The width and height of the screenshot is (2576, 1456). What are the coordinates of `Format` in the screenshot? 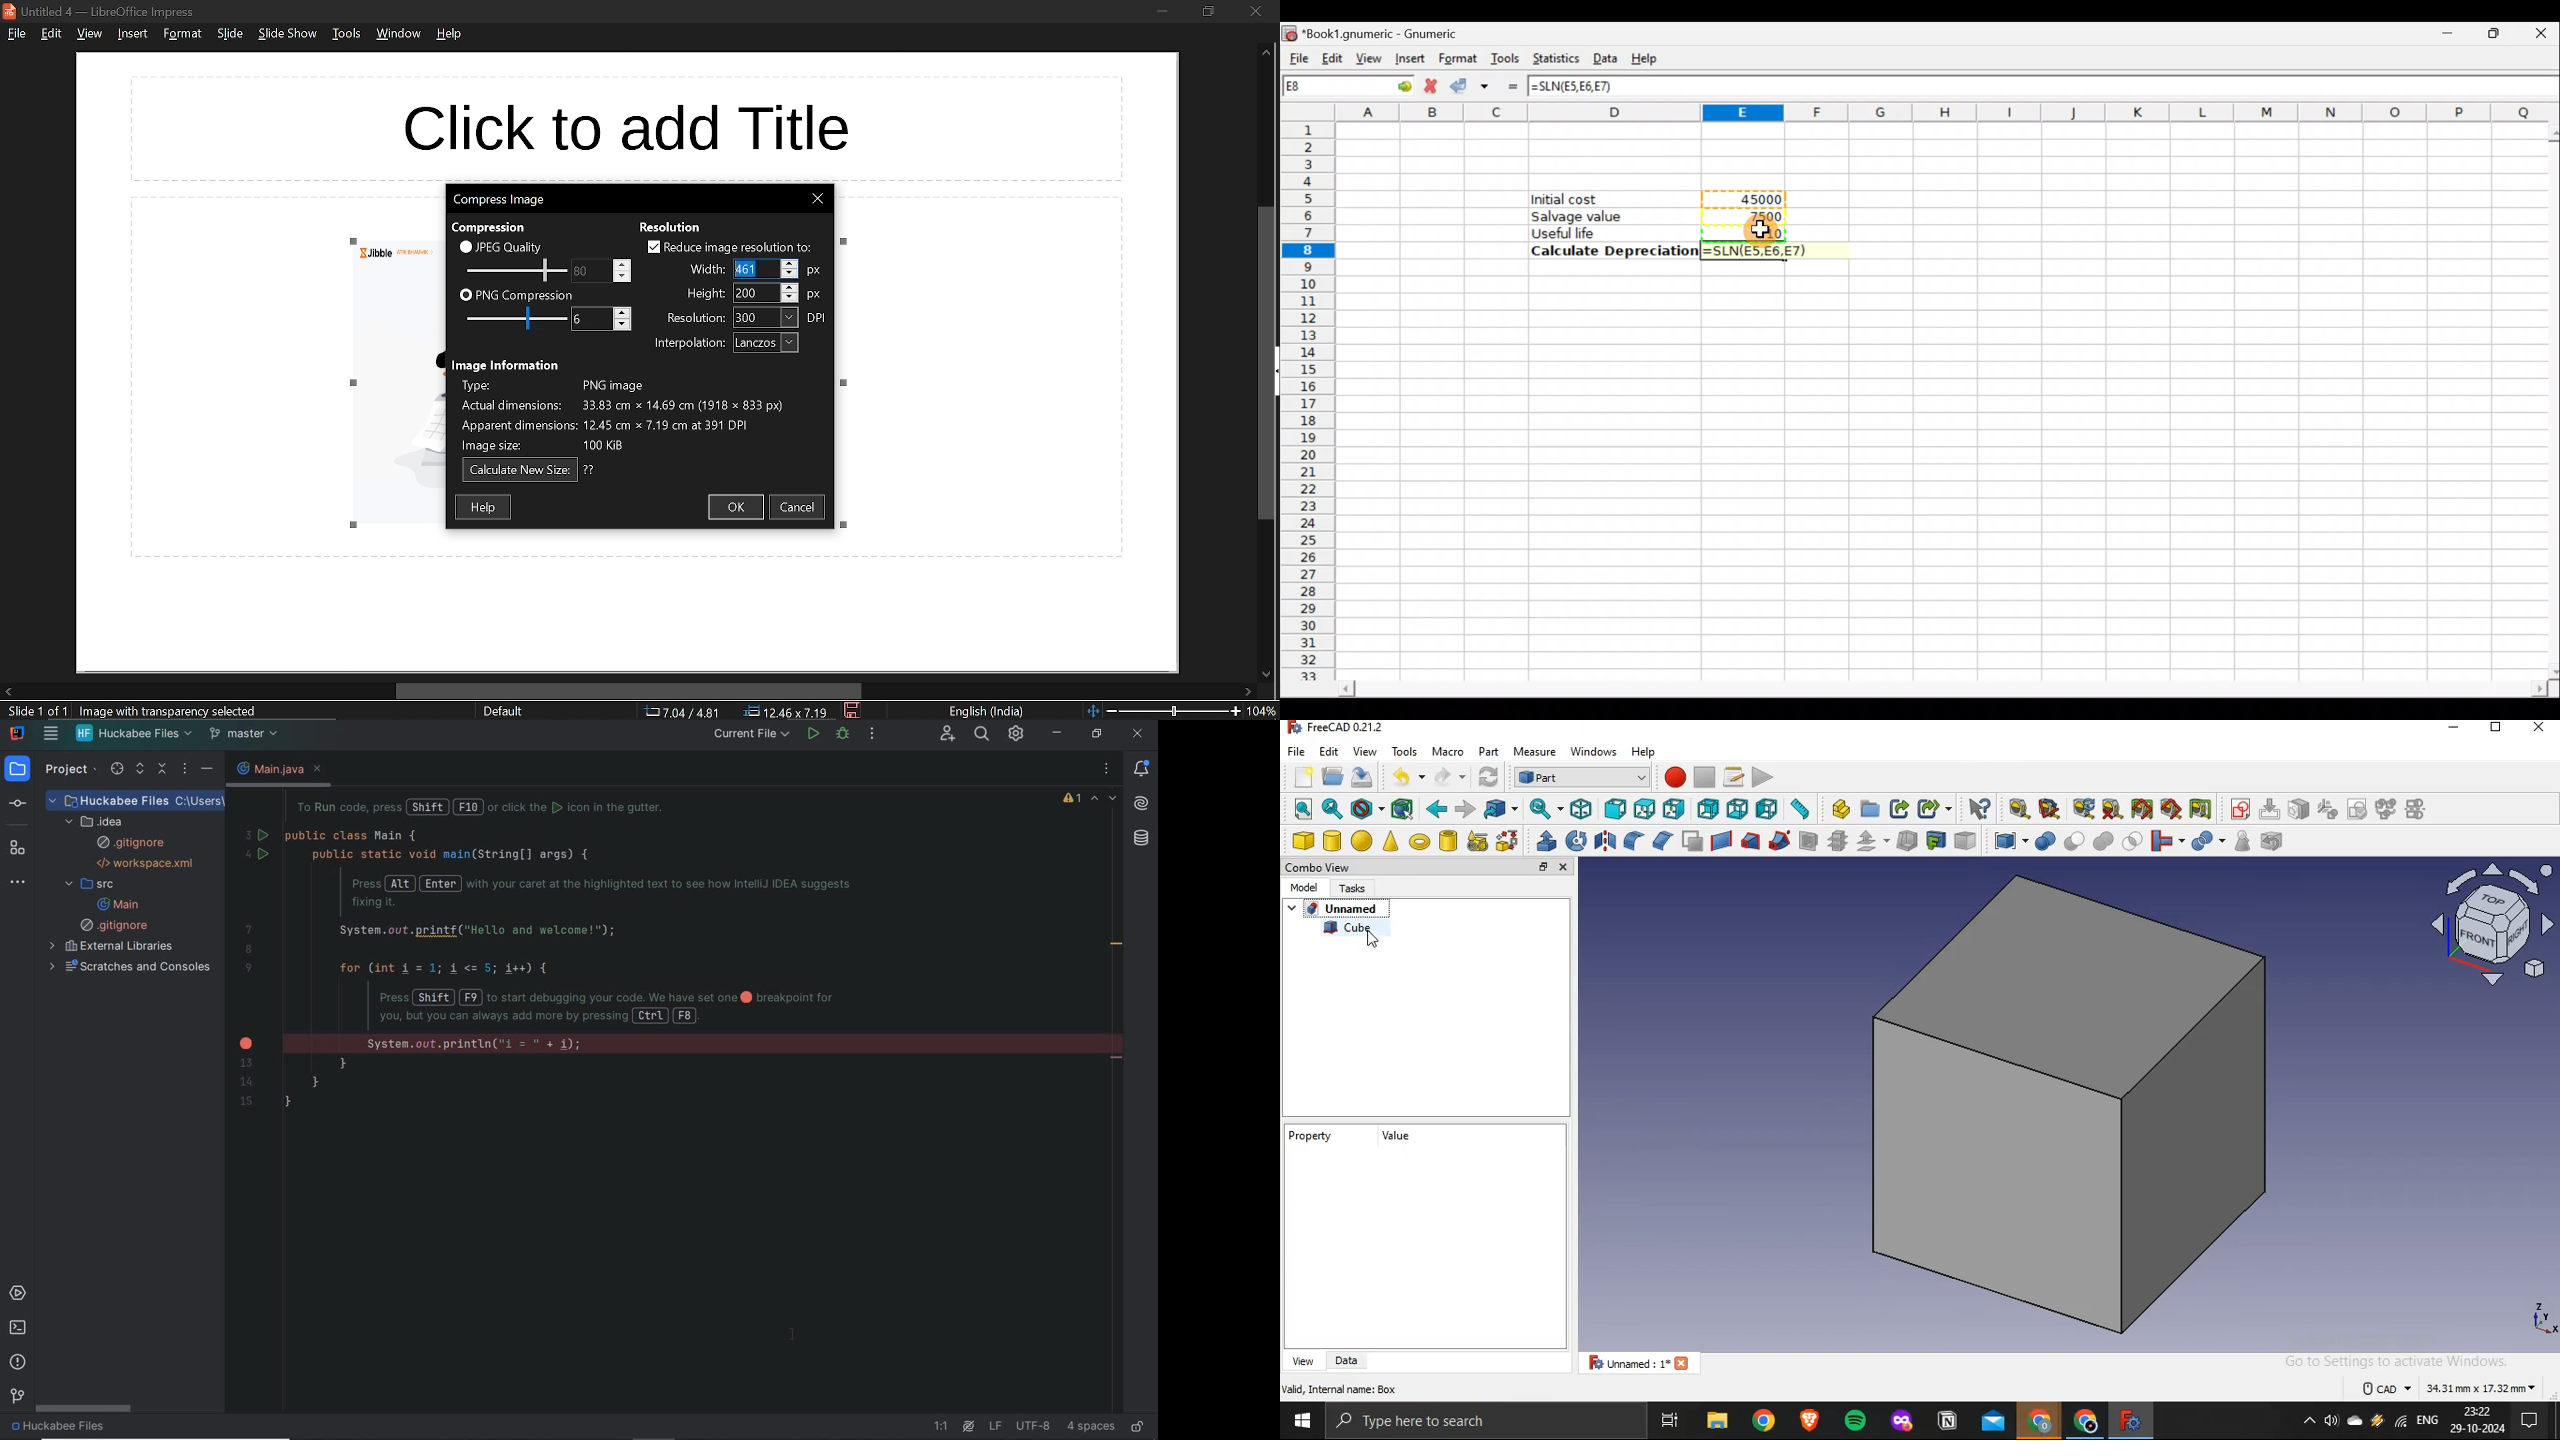 It's located at (1456, 56).